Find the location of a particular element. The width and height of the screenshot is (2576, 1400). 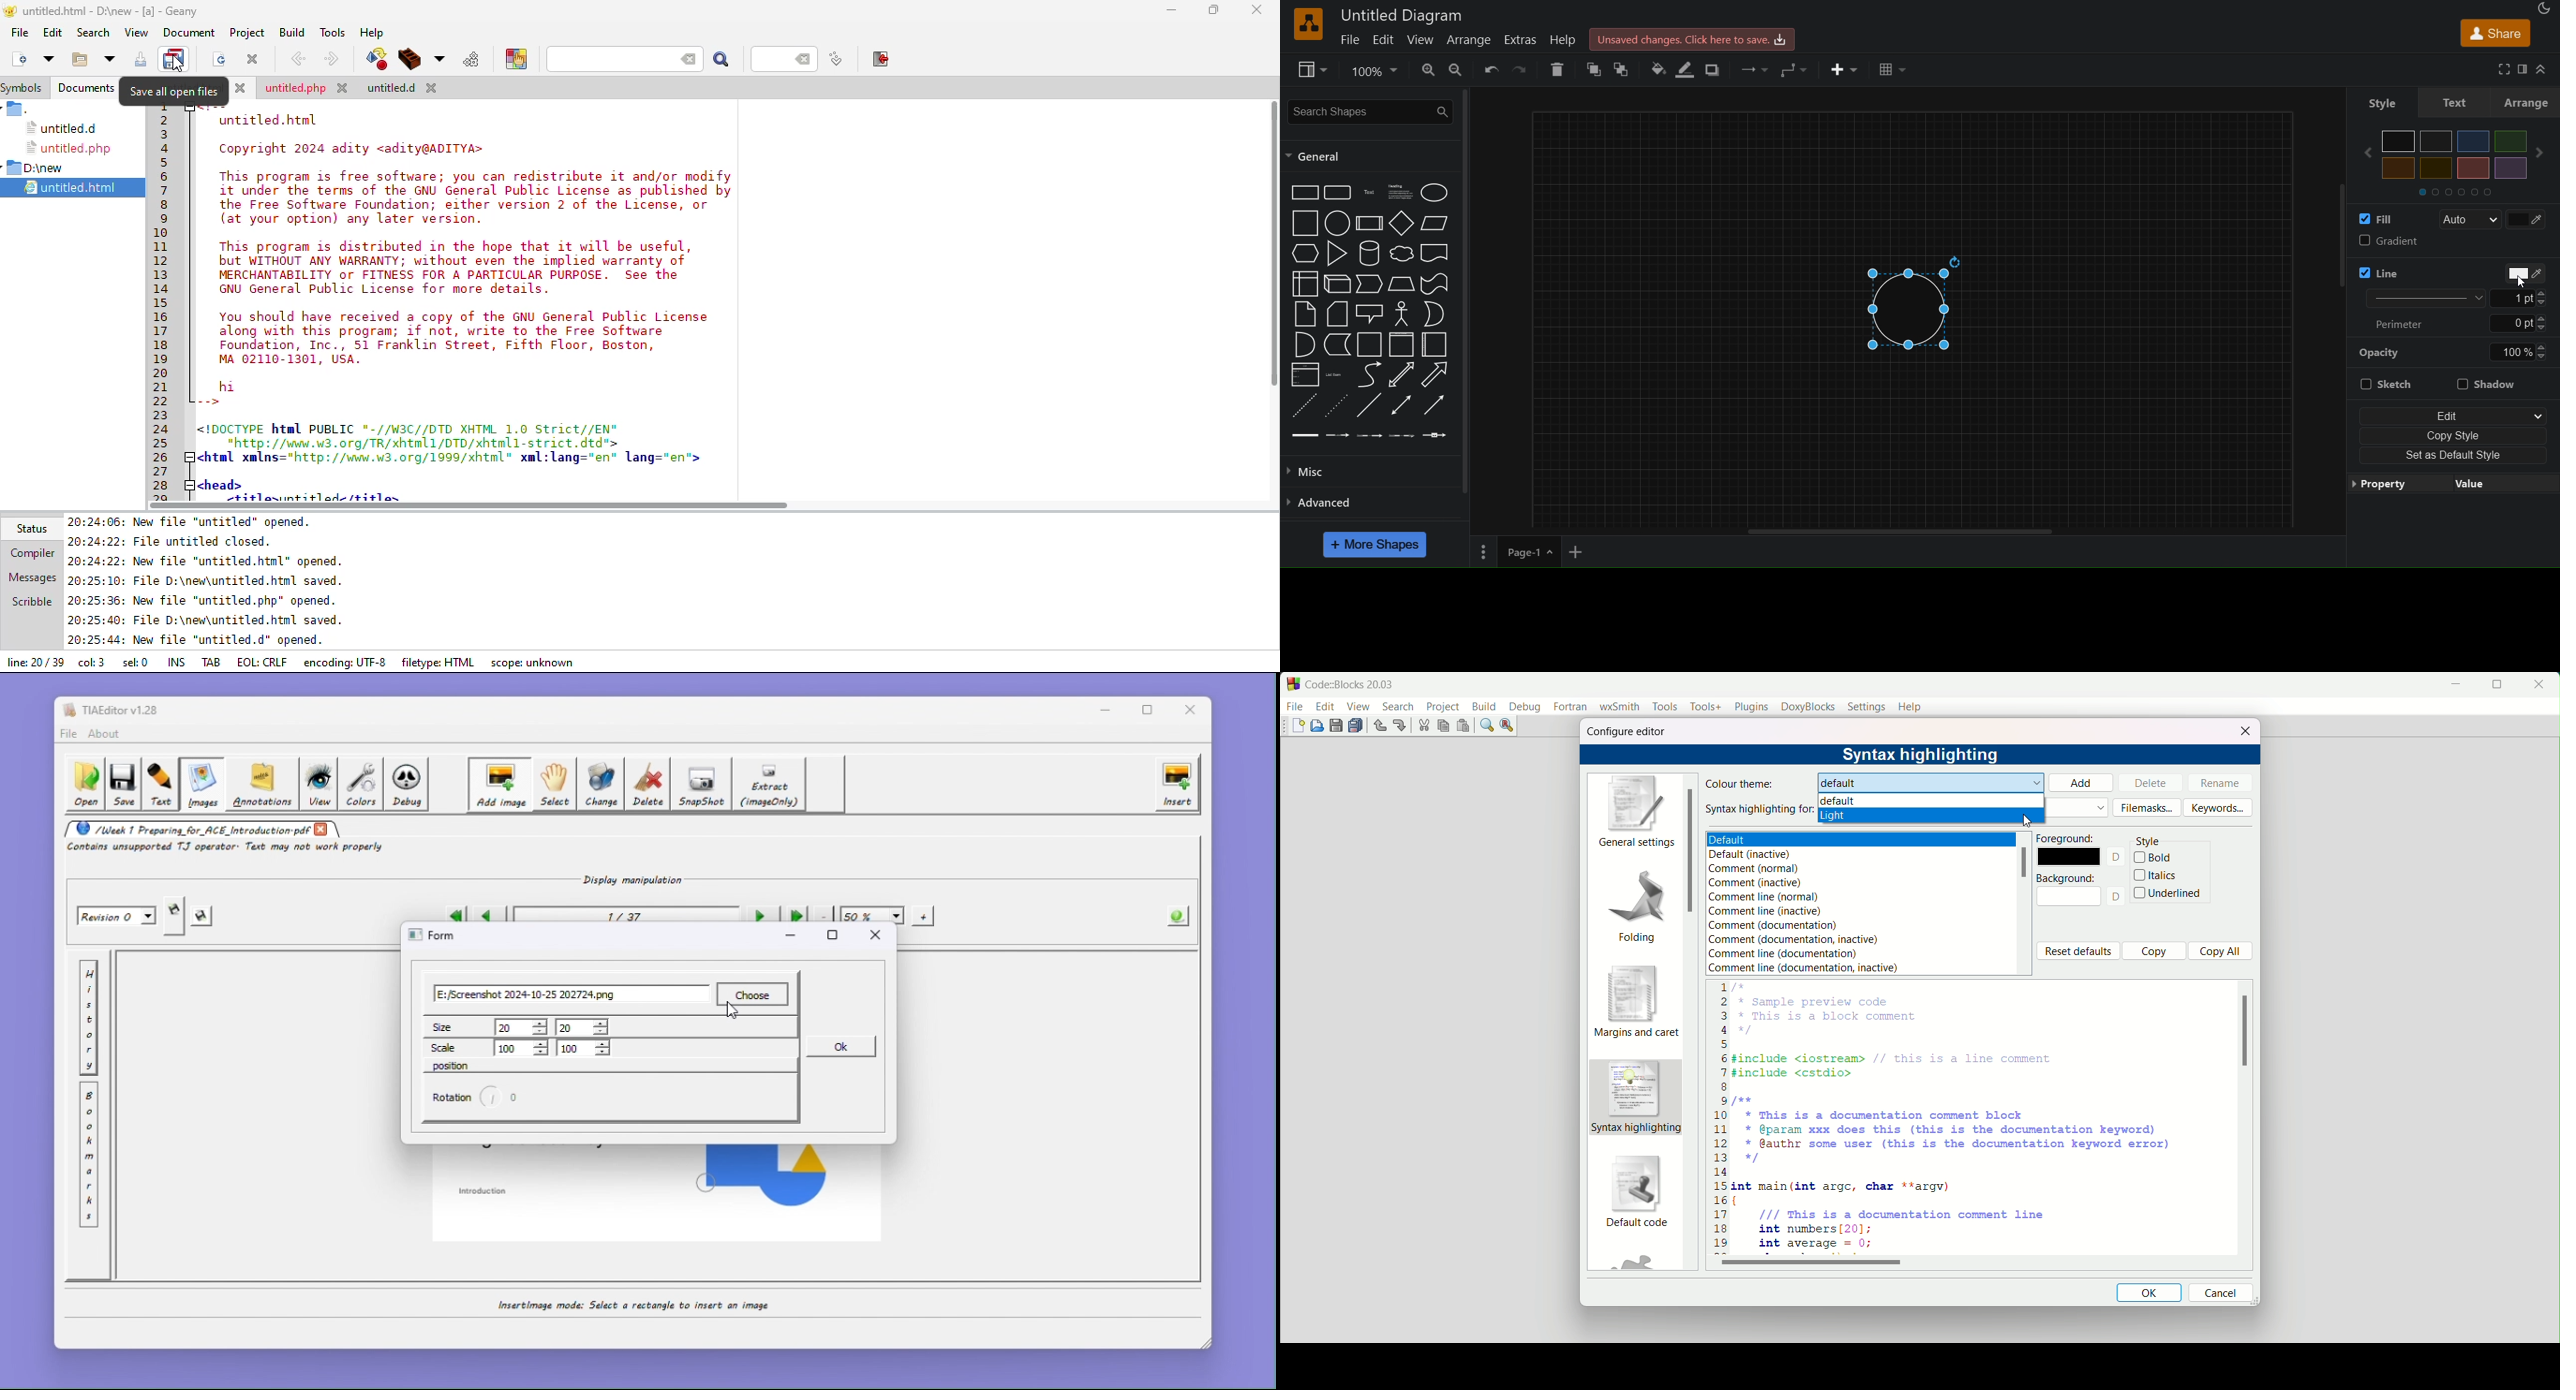

process is located at coordinates (1369, 223).